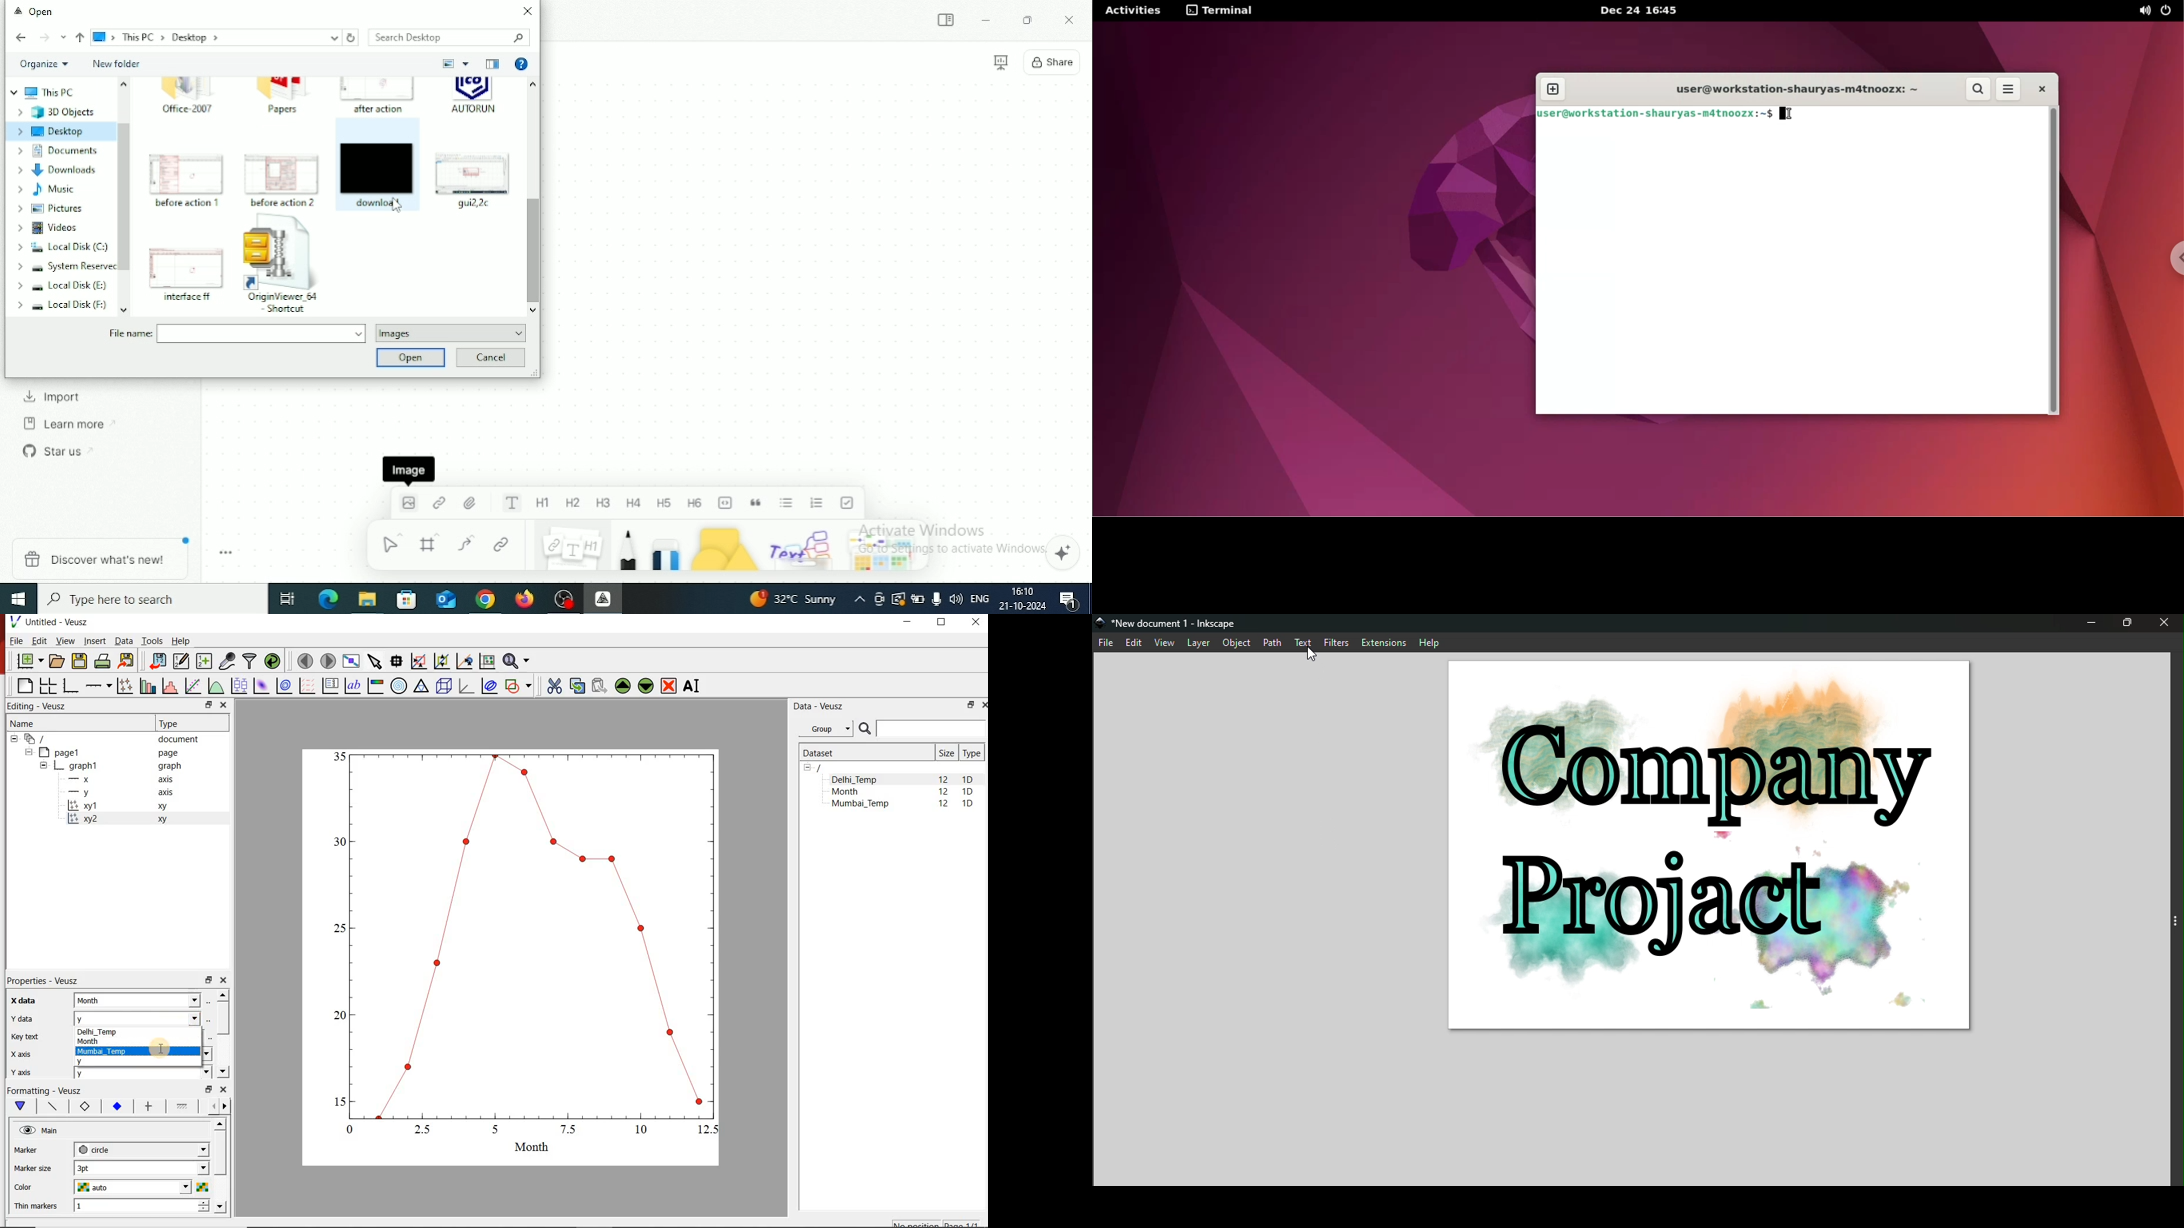 This screenshot has height=1232, width=2184. I want to click on Tick labels, so click(116, 1104).